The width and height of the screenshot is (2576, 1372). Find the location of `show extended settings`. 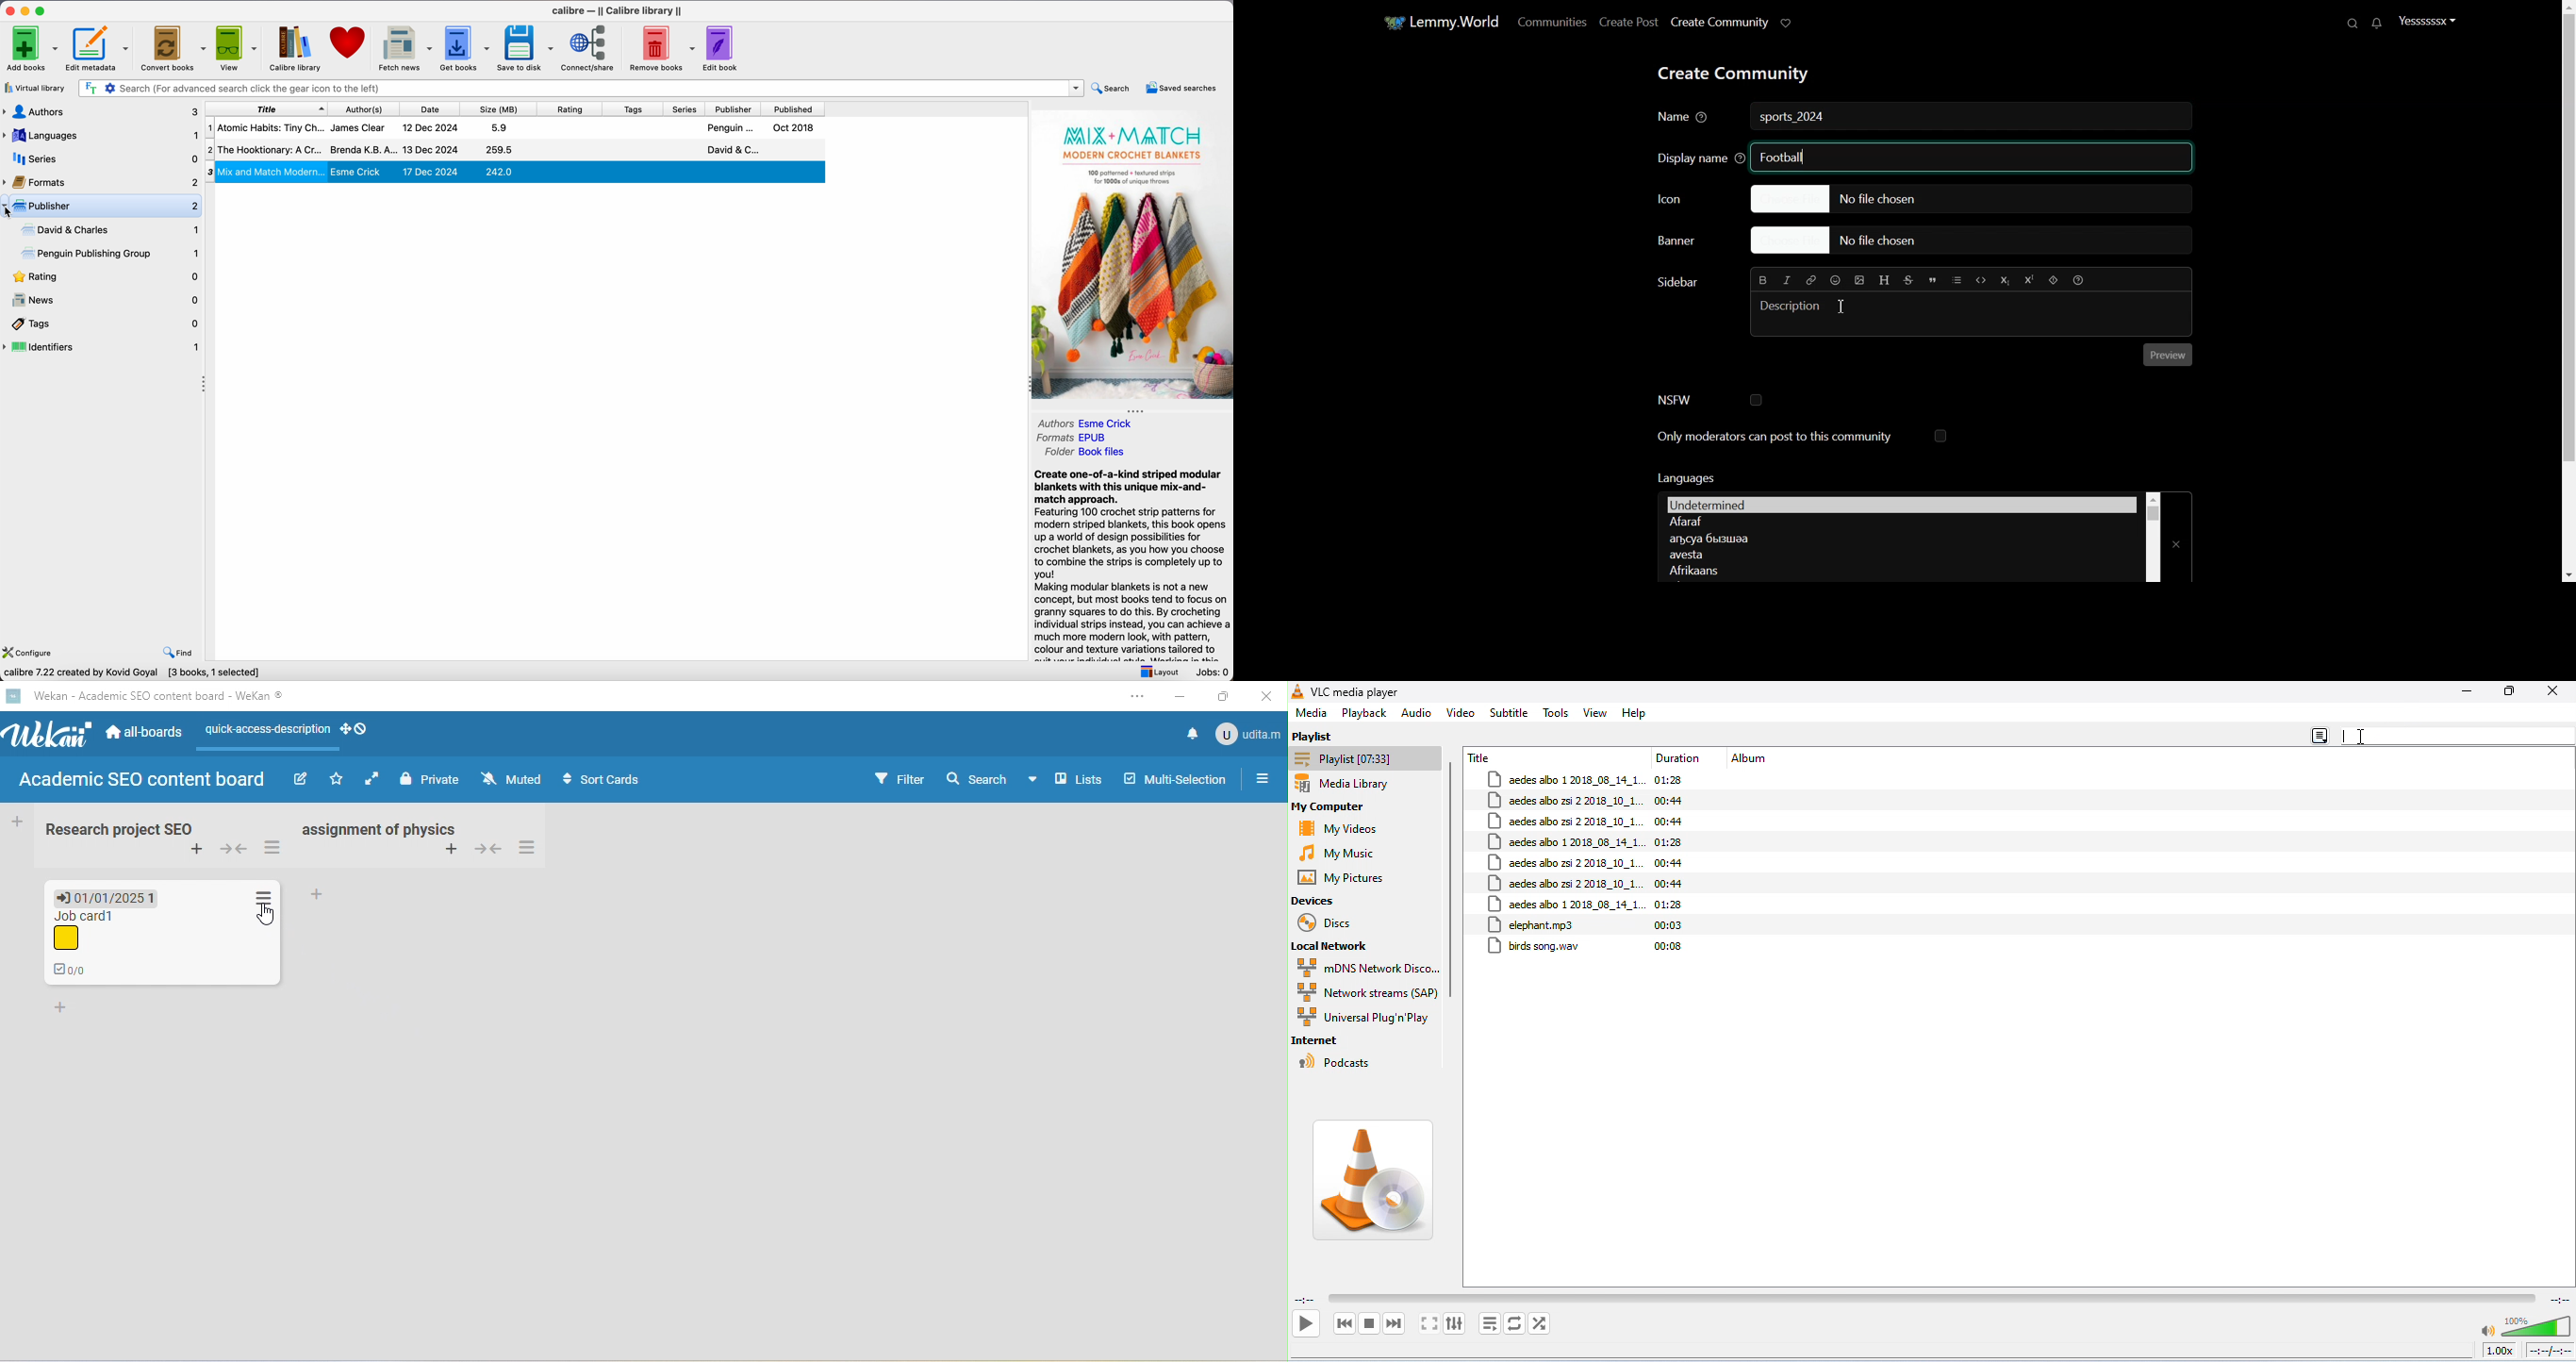

show extended settings is located at coordinates (1456, 1324).